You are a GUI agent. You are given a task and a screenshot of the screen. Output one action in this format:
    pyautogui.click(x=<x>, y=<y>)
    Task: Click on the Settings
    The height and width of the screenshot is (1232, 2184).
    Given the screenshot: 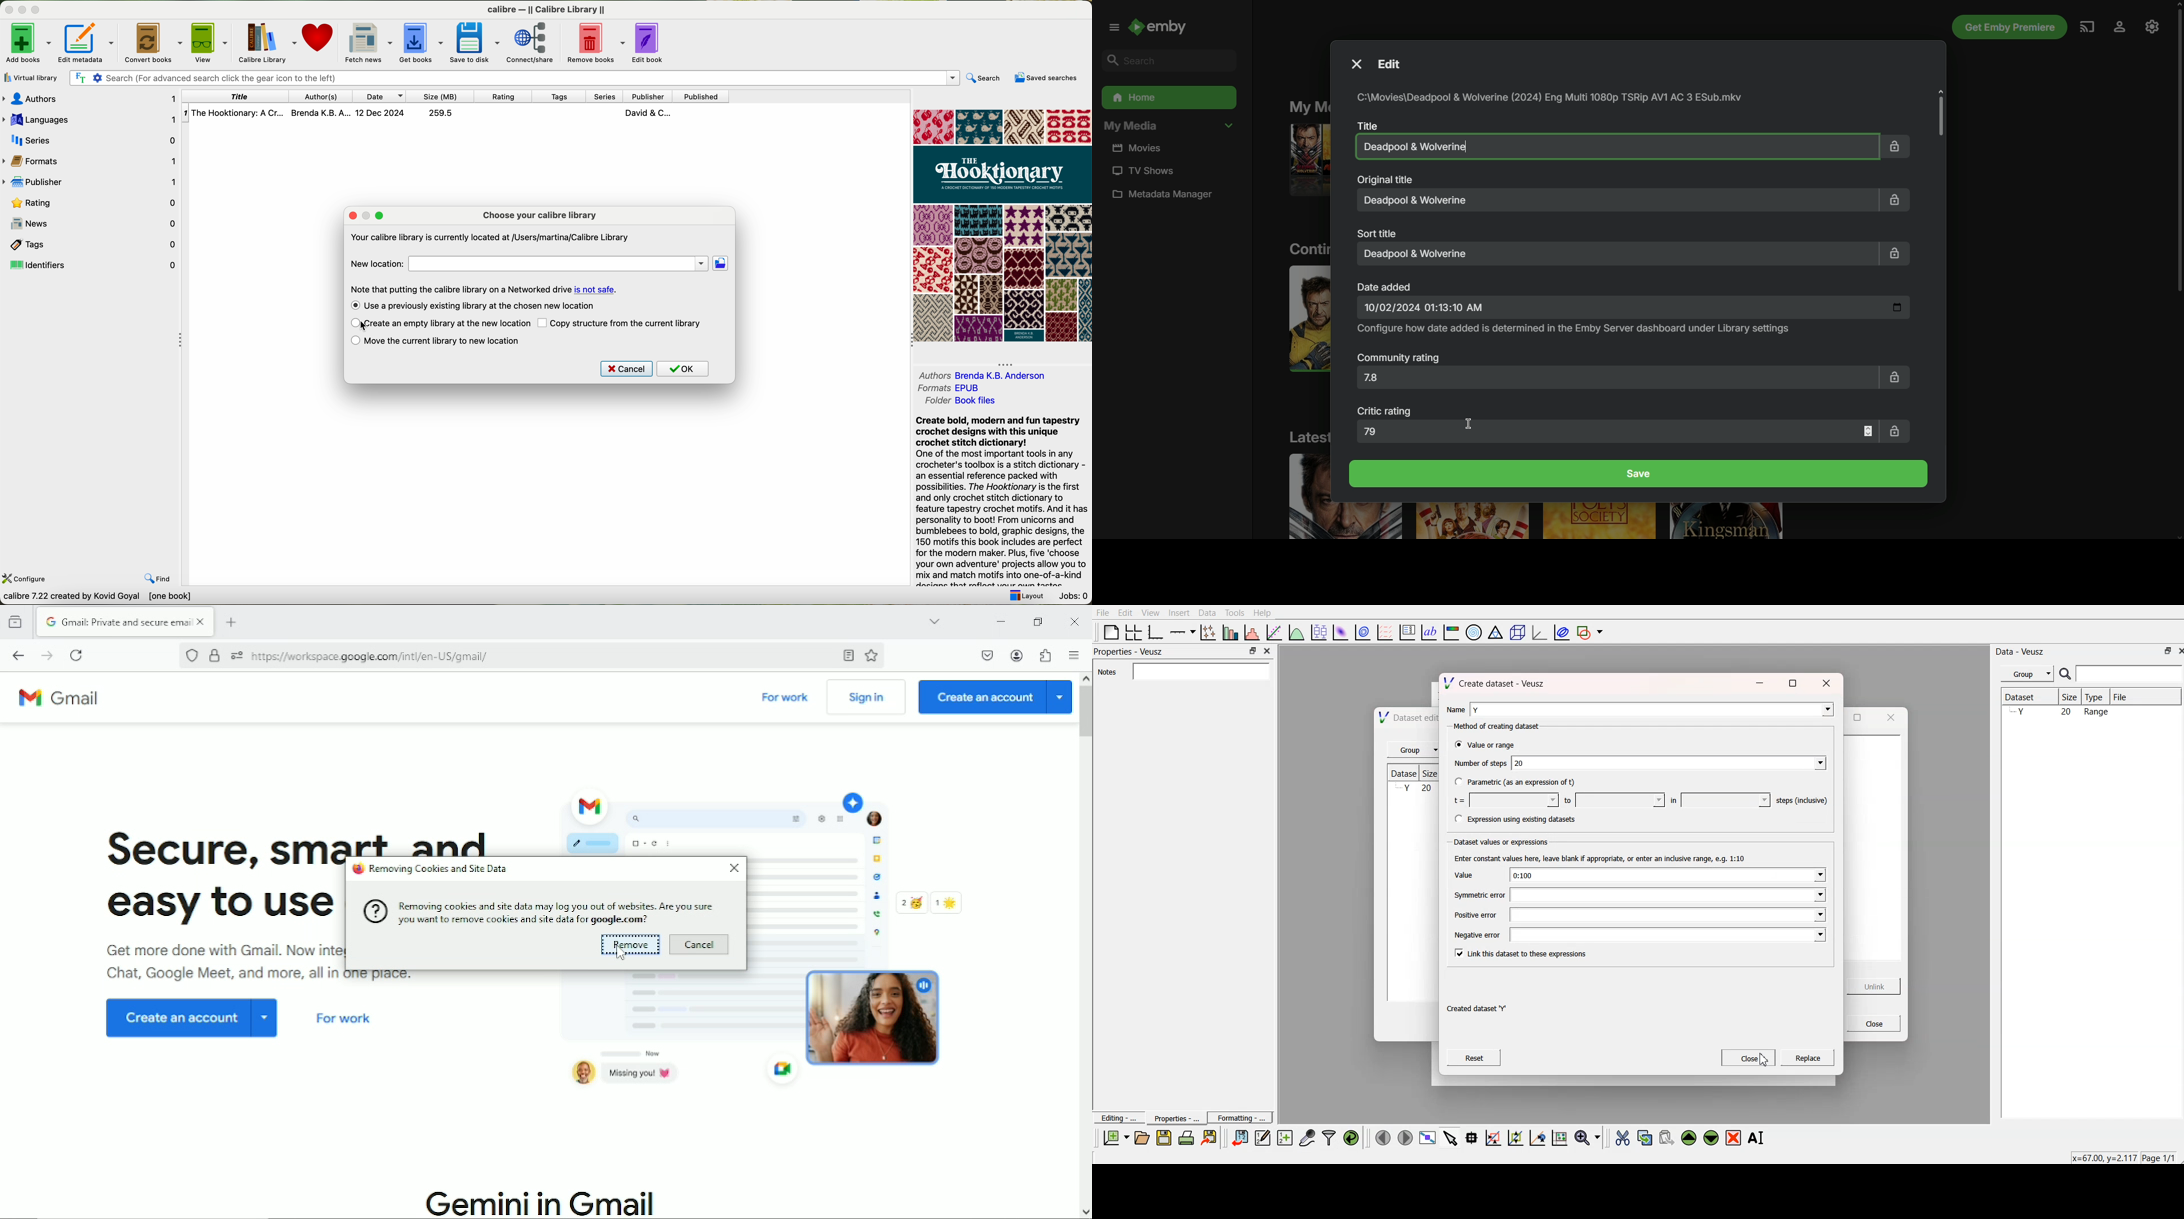 What is the action you would take?
    pyautogui.click(x=98, y=78)
    